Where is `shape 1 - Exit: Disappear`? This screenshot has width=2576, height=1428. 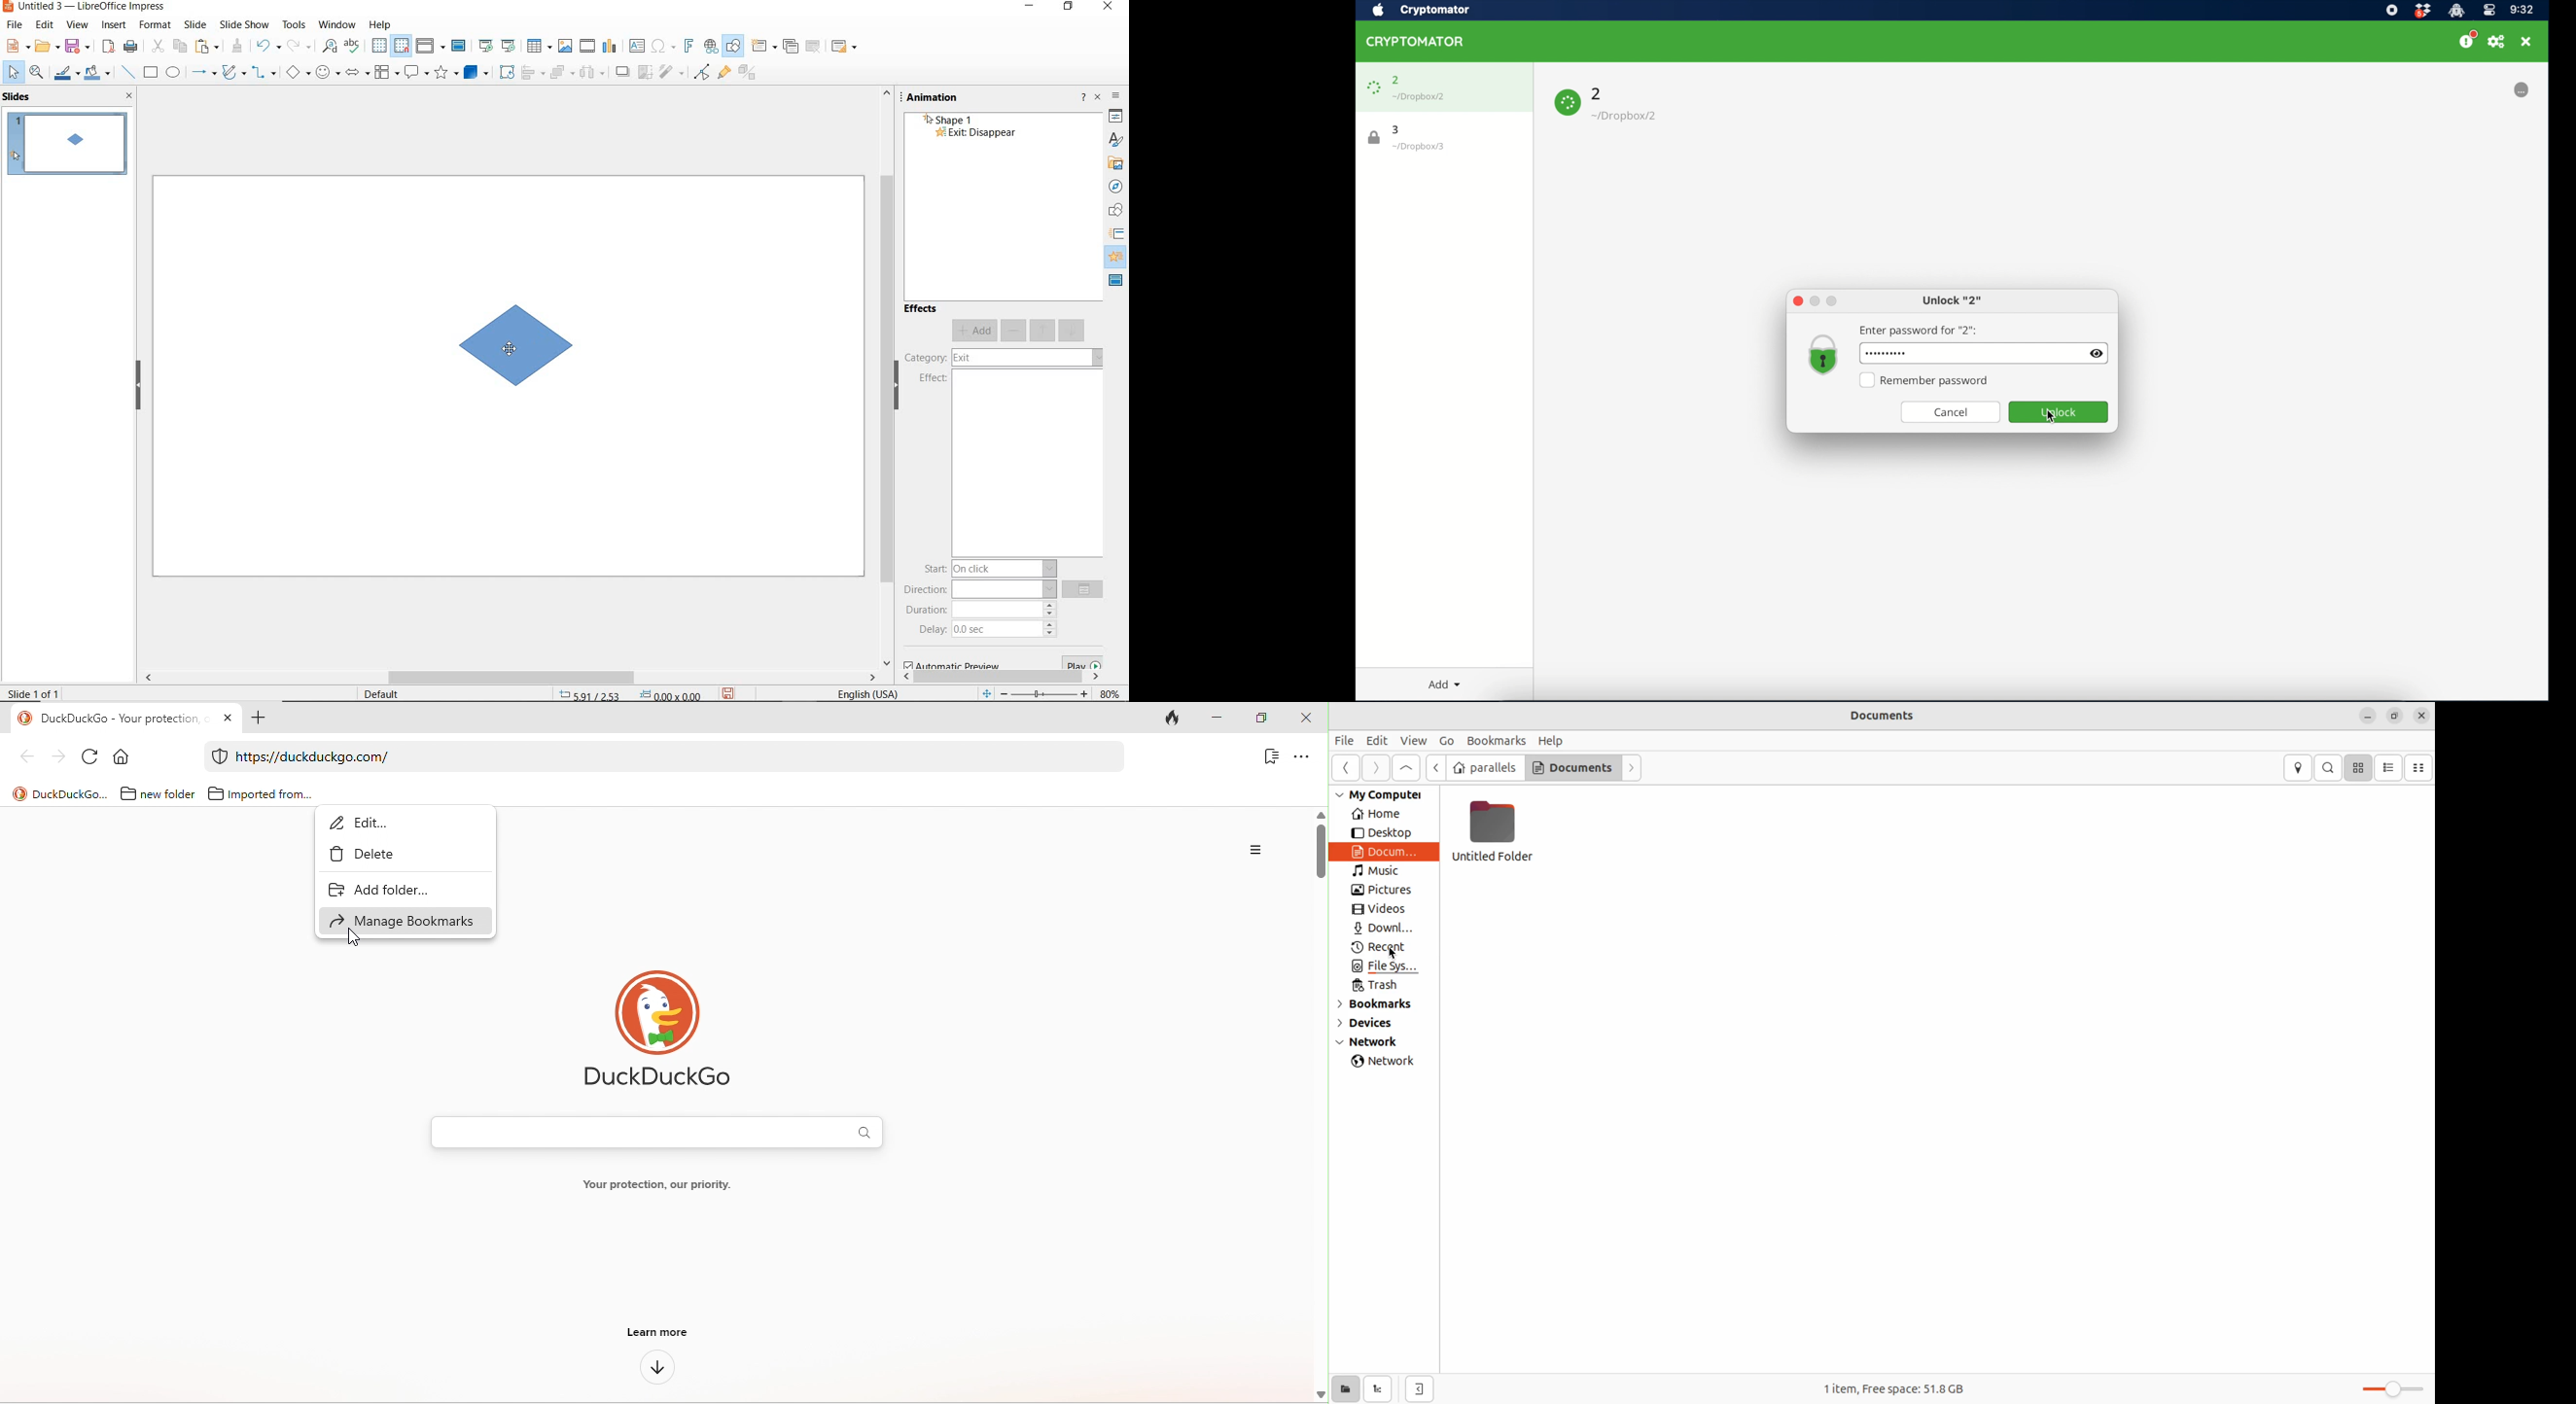 shape 1 - Exit: Disappear is located at coordinates (968, 128).